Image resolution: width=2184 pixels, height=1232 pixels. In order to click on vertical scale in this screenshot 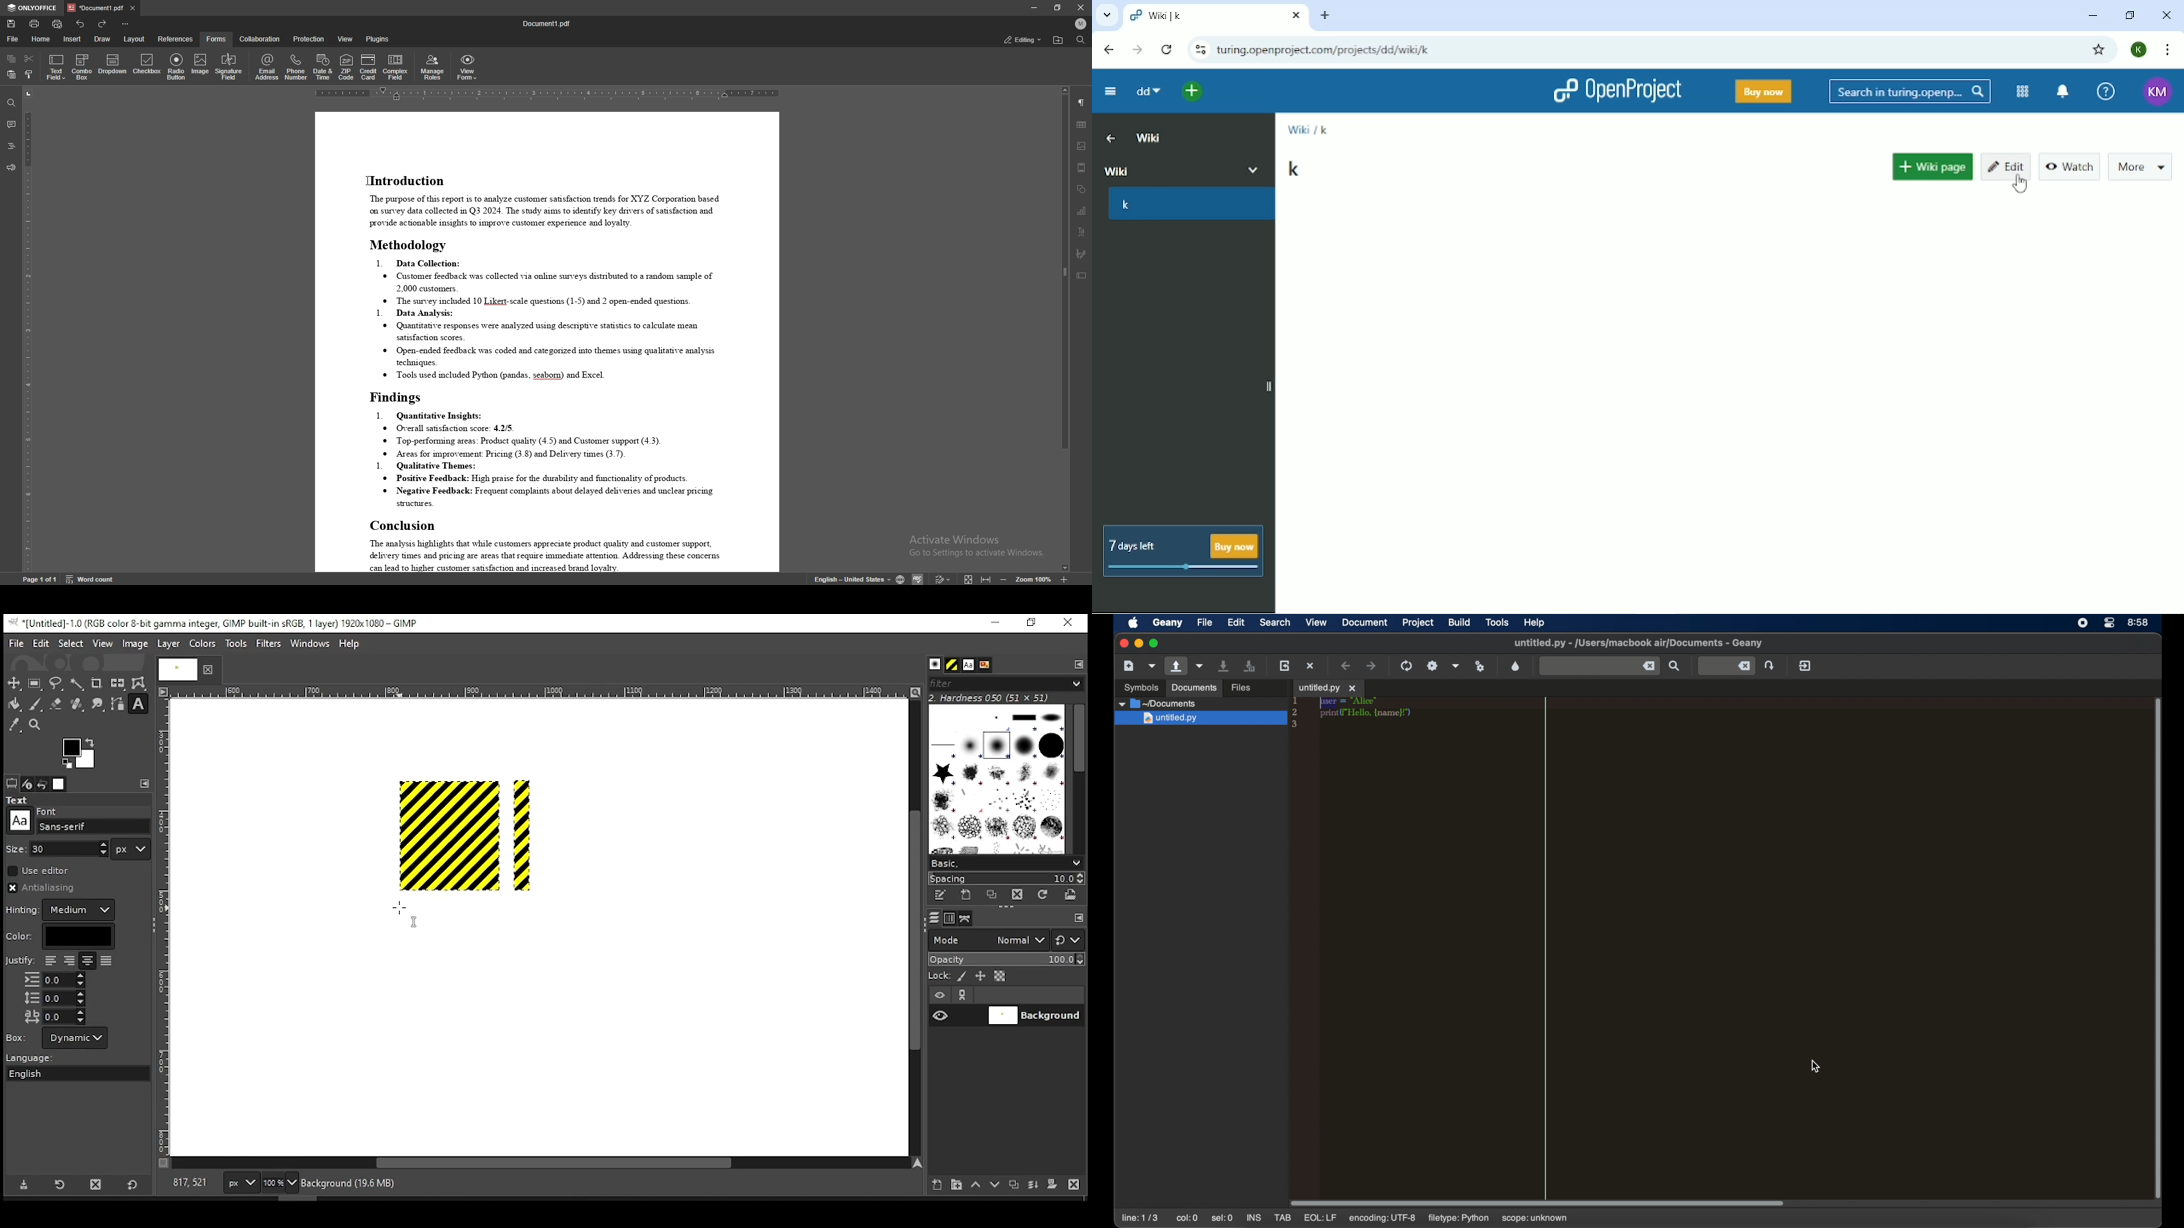, I will do `click(26, 330)`.